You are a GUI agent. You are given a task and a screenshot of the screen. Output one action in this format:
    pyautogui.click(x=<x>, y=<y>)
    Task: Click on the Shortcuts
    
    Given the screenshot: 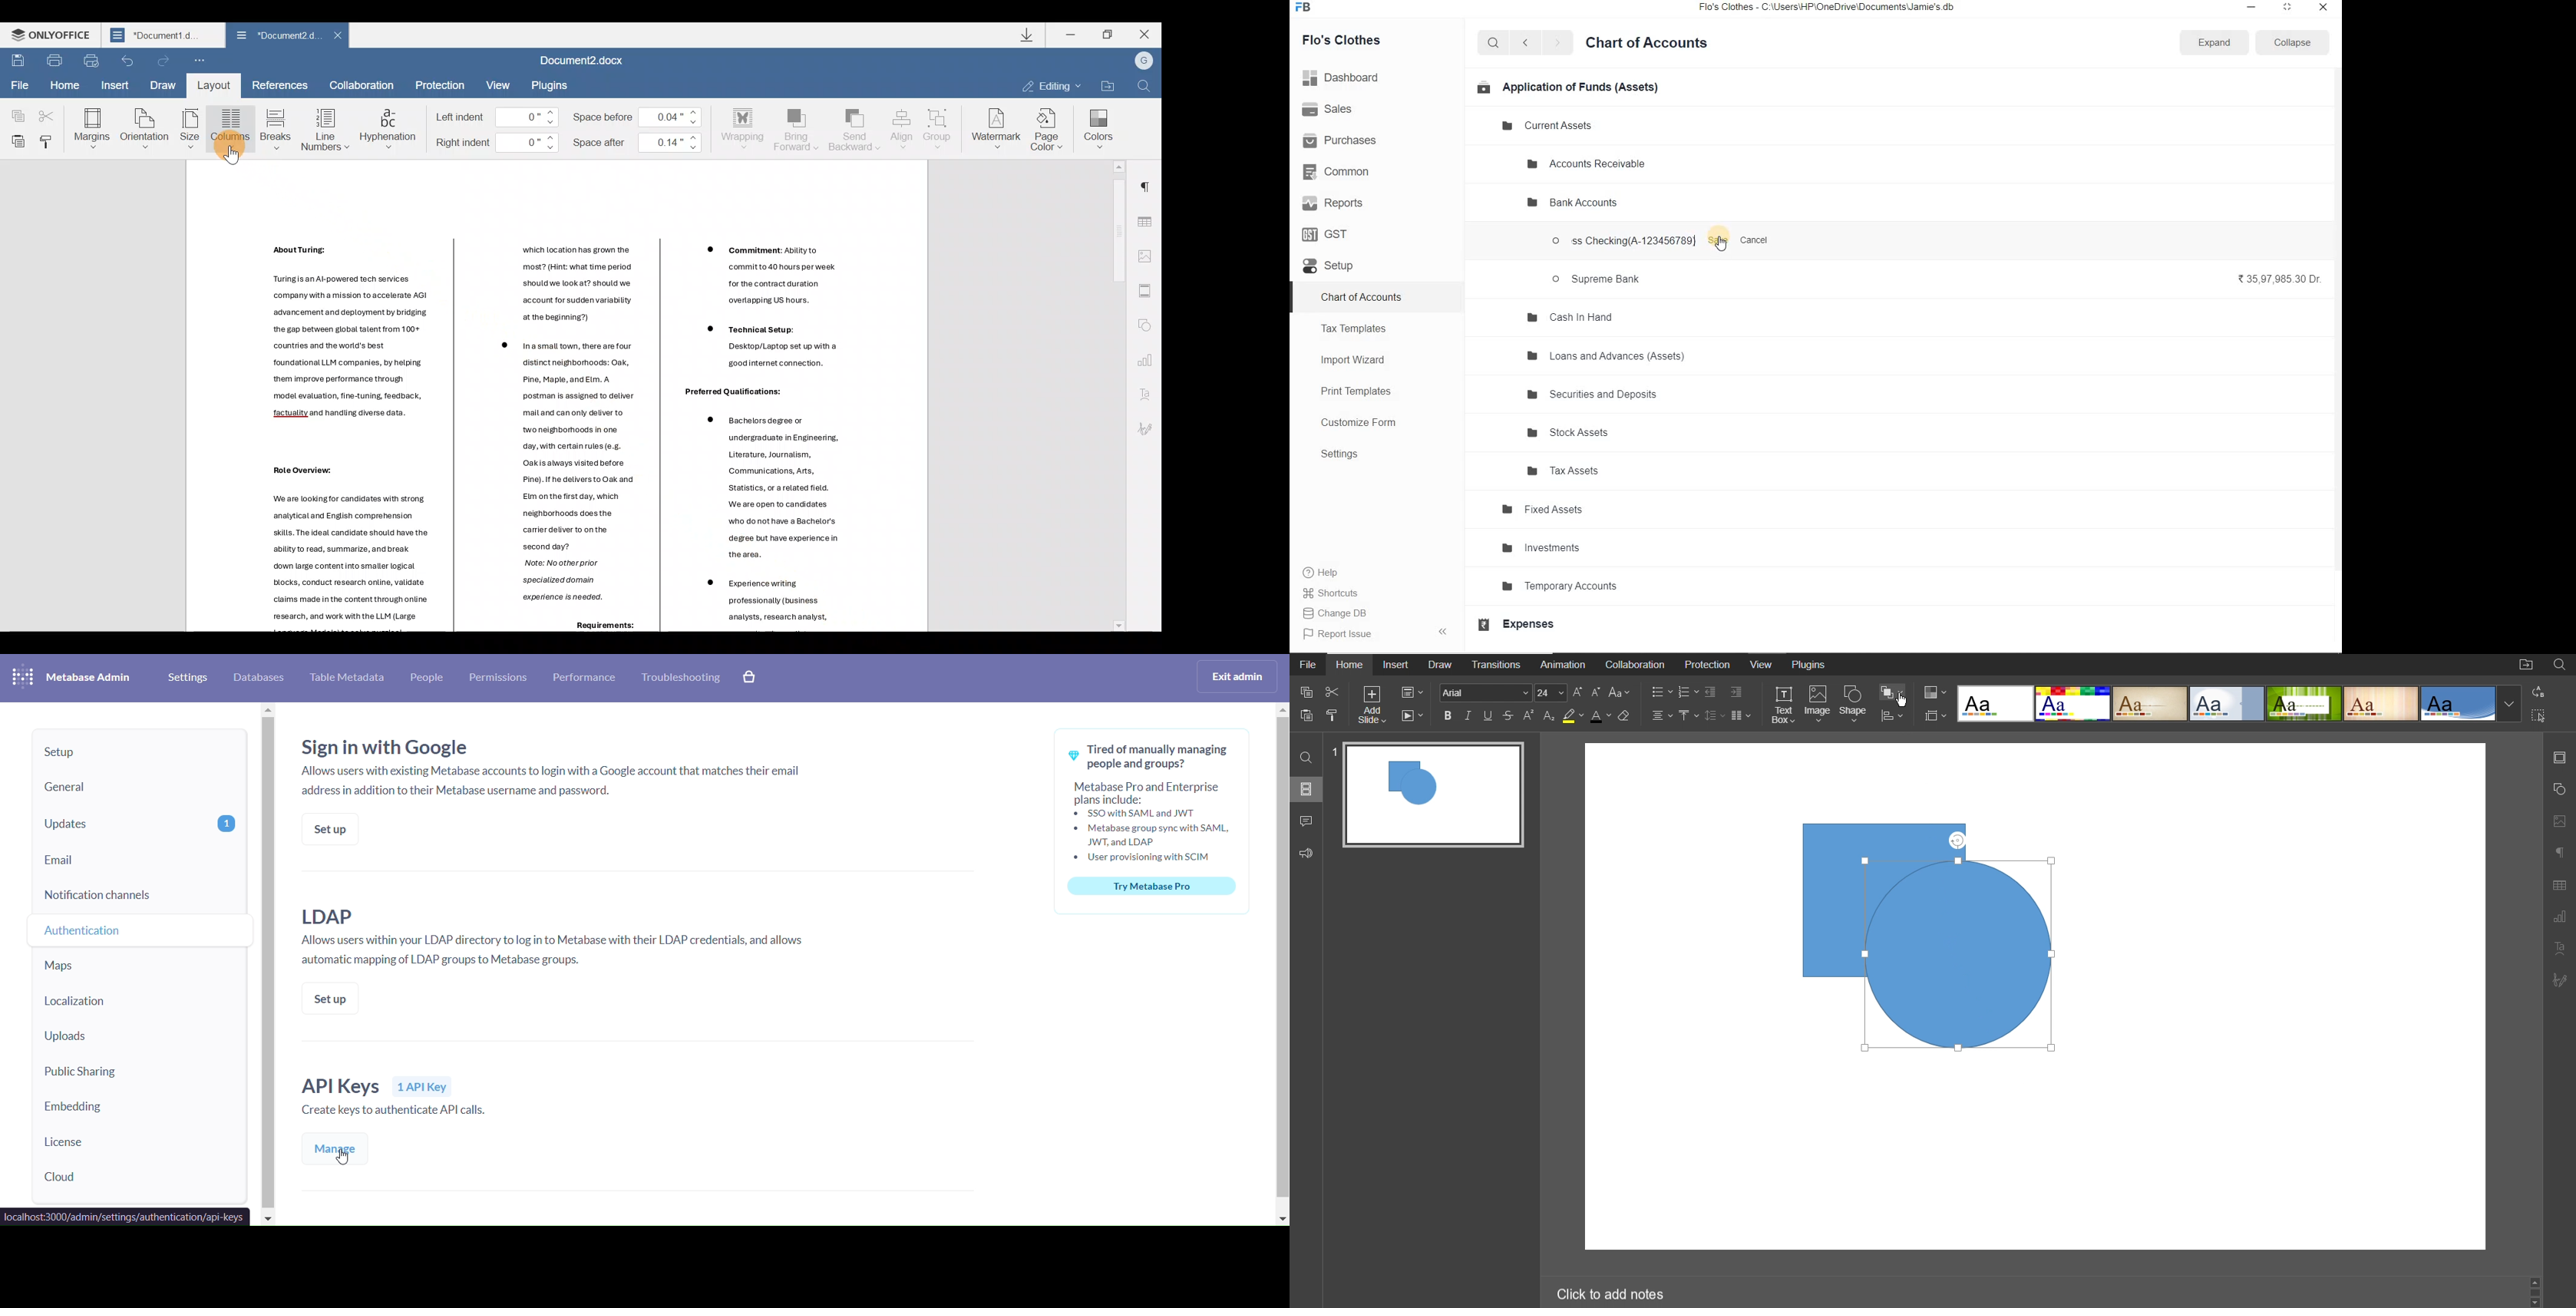 What is the action you would take?
    pyautogui.click(x=1331, y=591)
    